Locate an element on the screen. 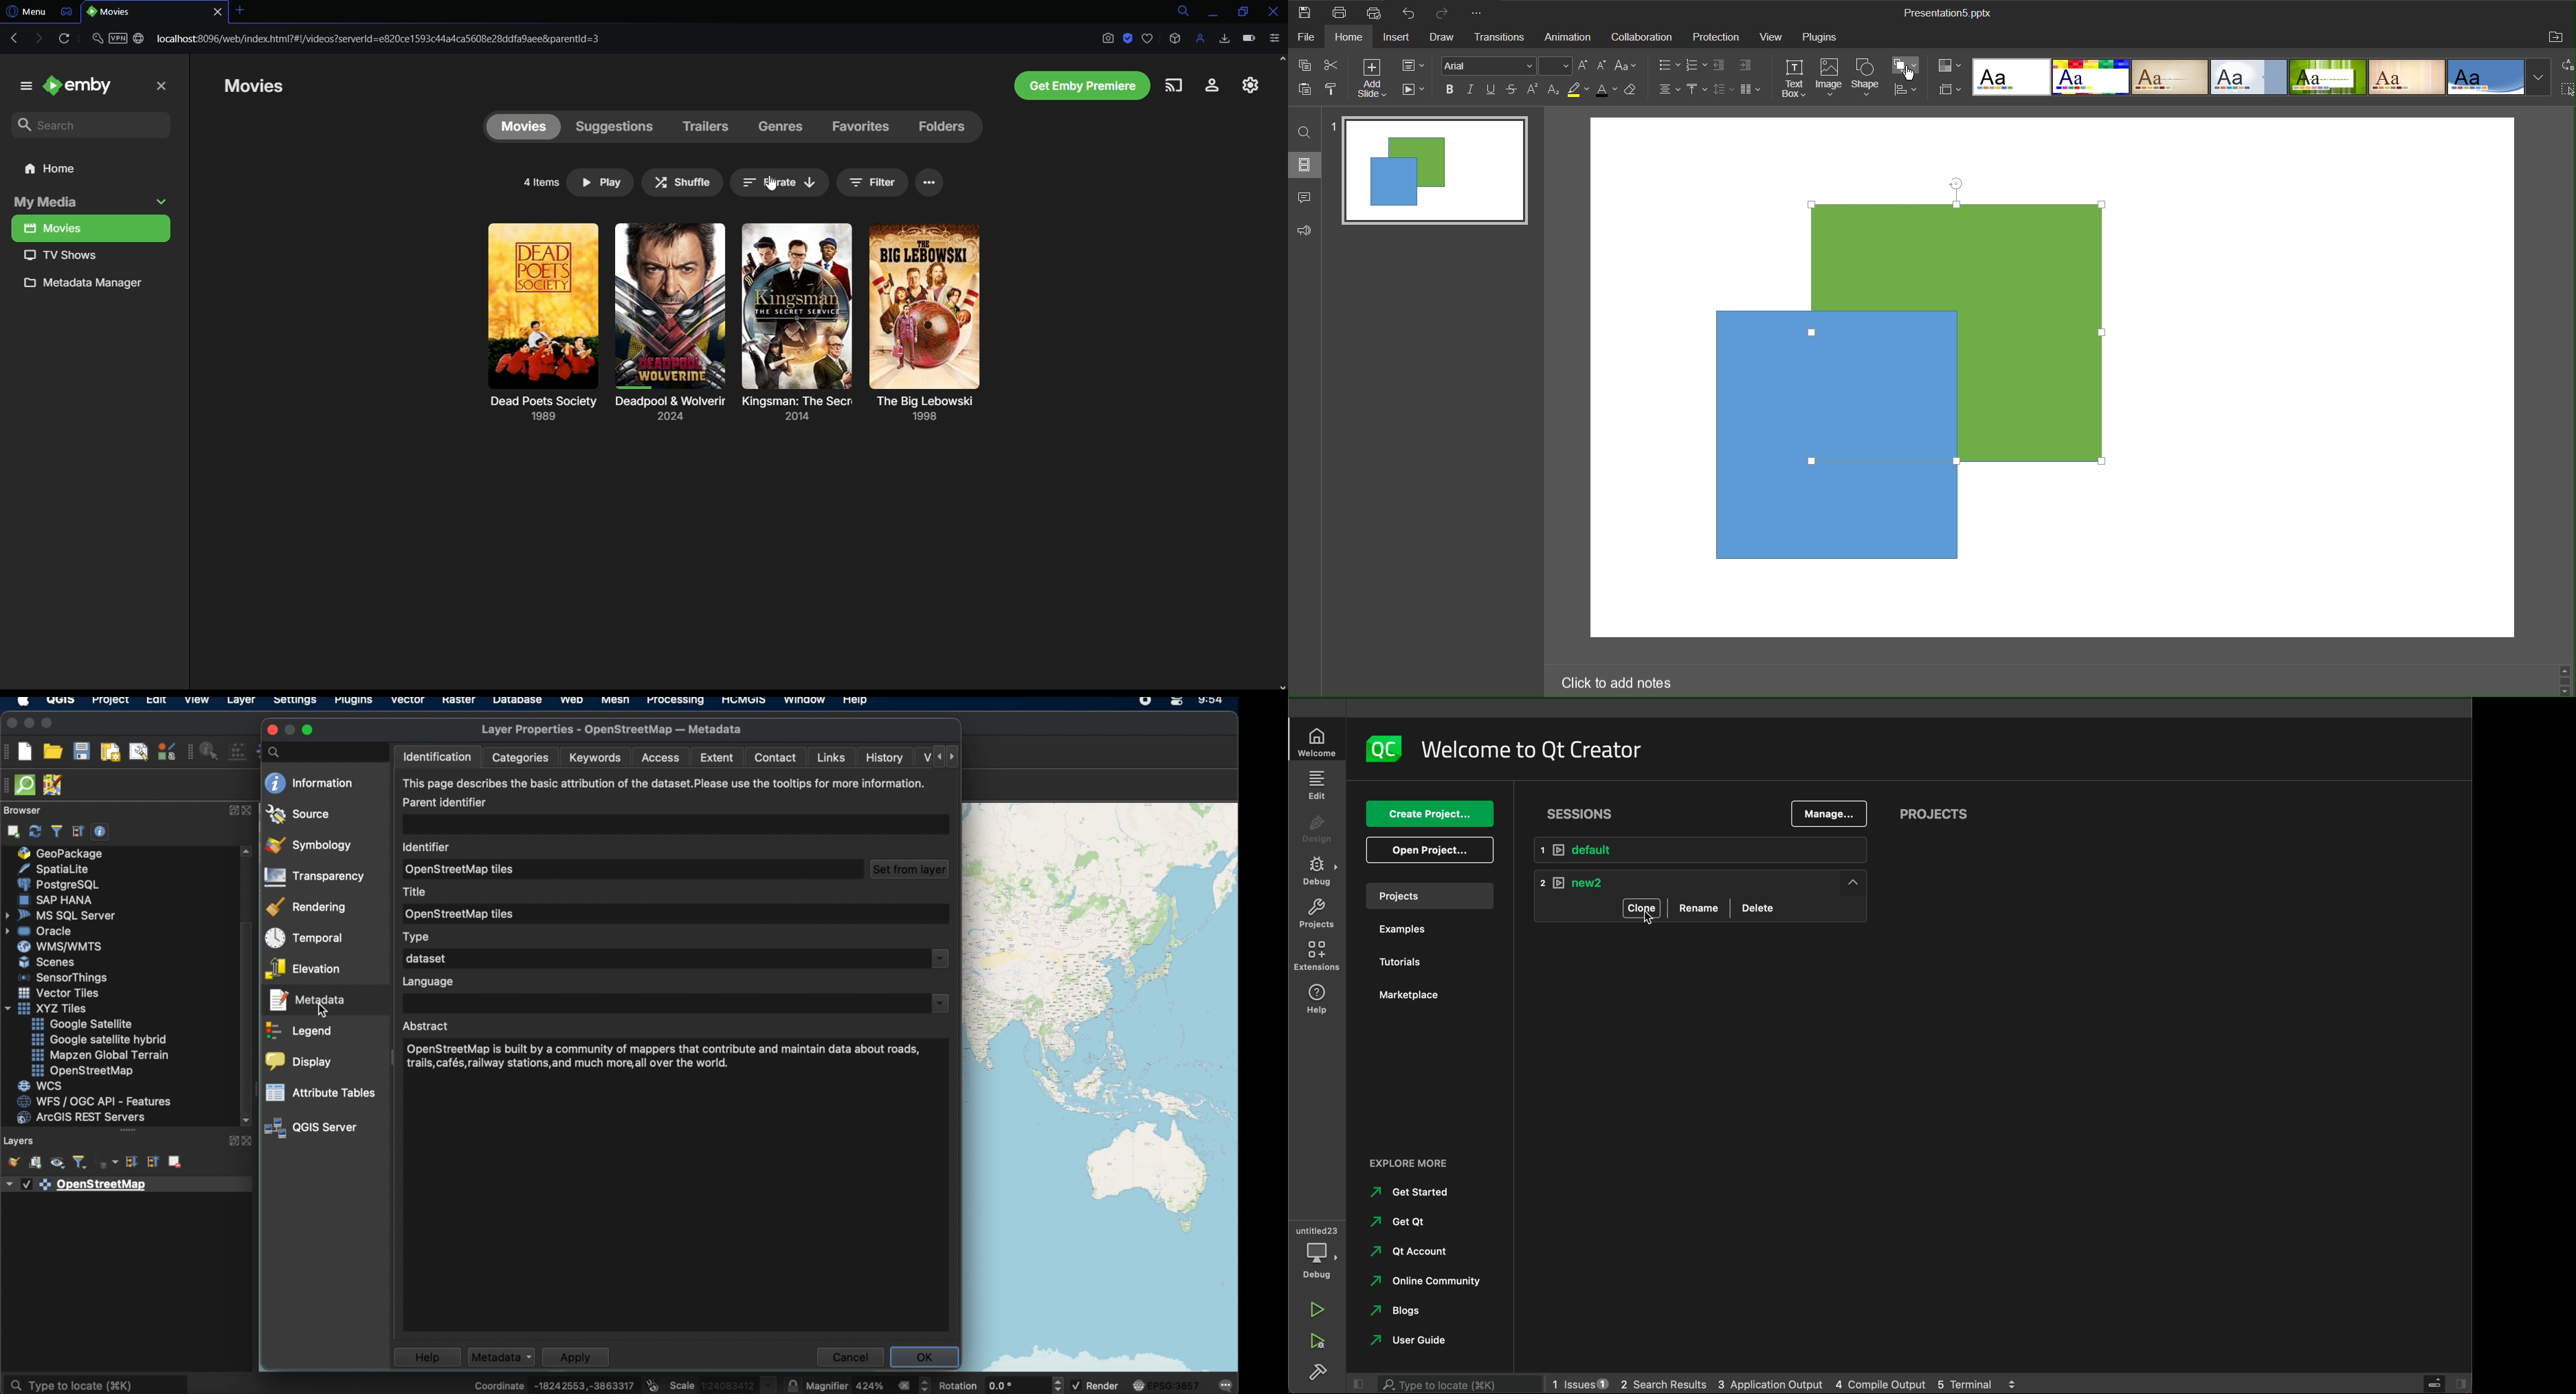 This screenshot has height=1400, width=2576. rotation is located at coordinates (1001, 1382).